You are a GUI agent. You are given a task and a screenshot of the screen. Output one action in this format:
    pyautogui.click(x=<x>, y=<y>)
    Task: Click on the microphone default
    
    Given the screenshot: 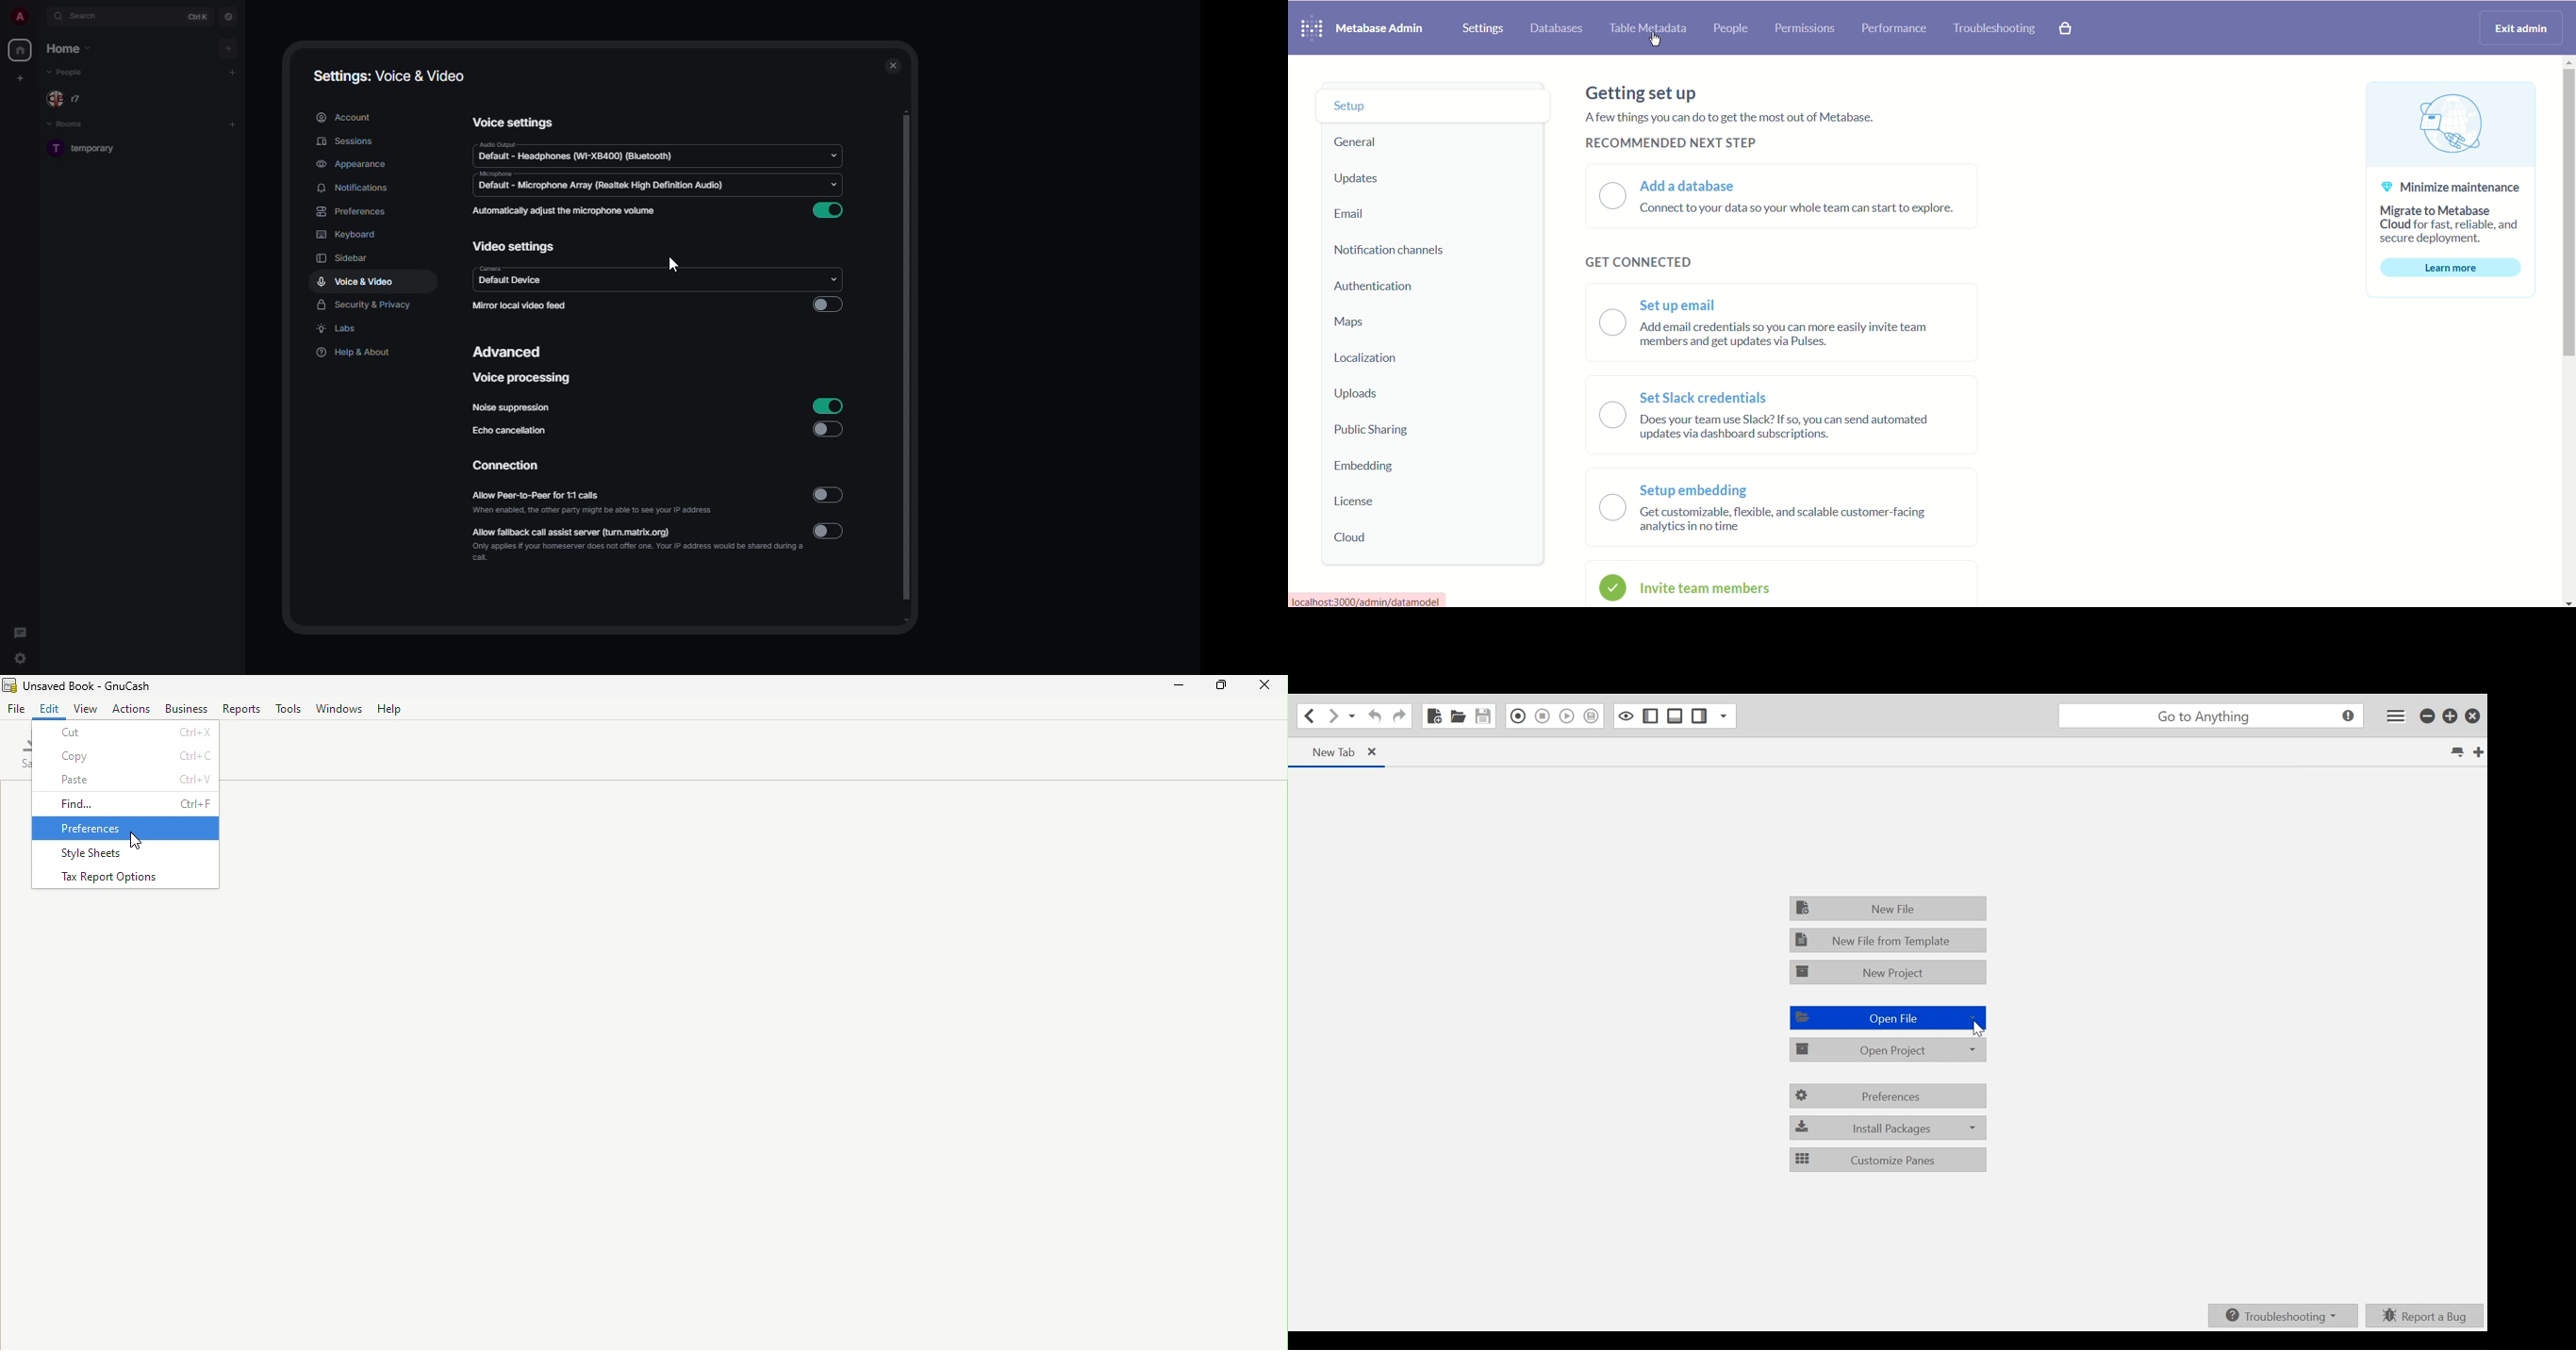 What is the action you would take?
    pyautogui.click(x=601, y=181)
    